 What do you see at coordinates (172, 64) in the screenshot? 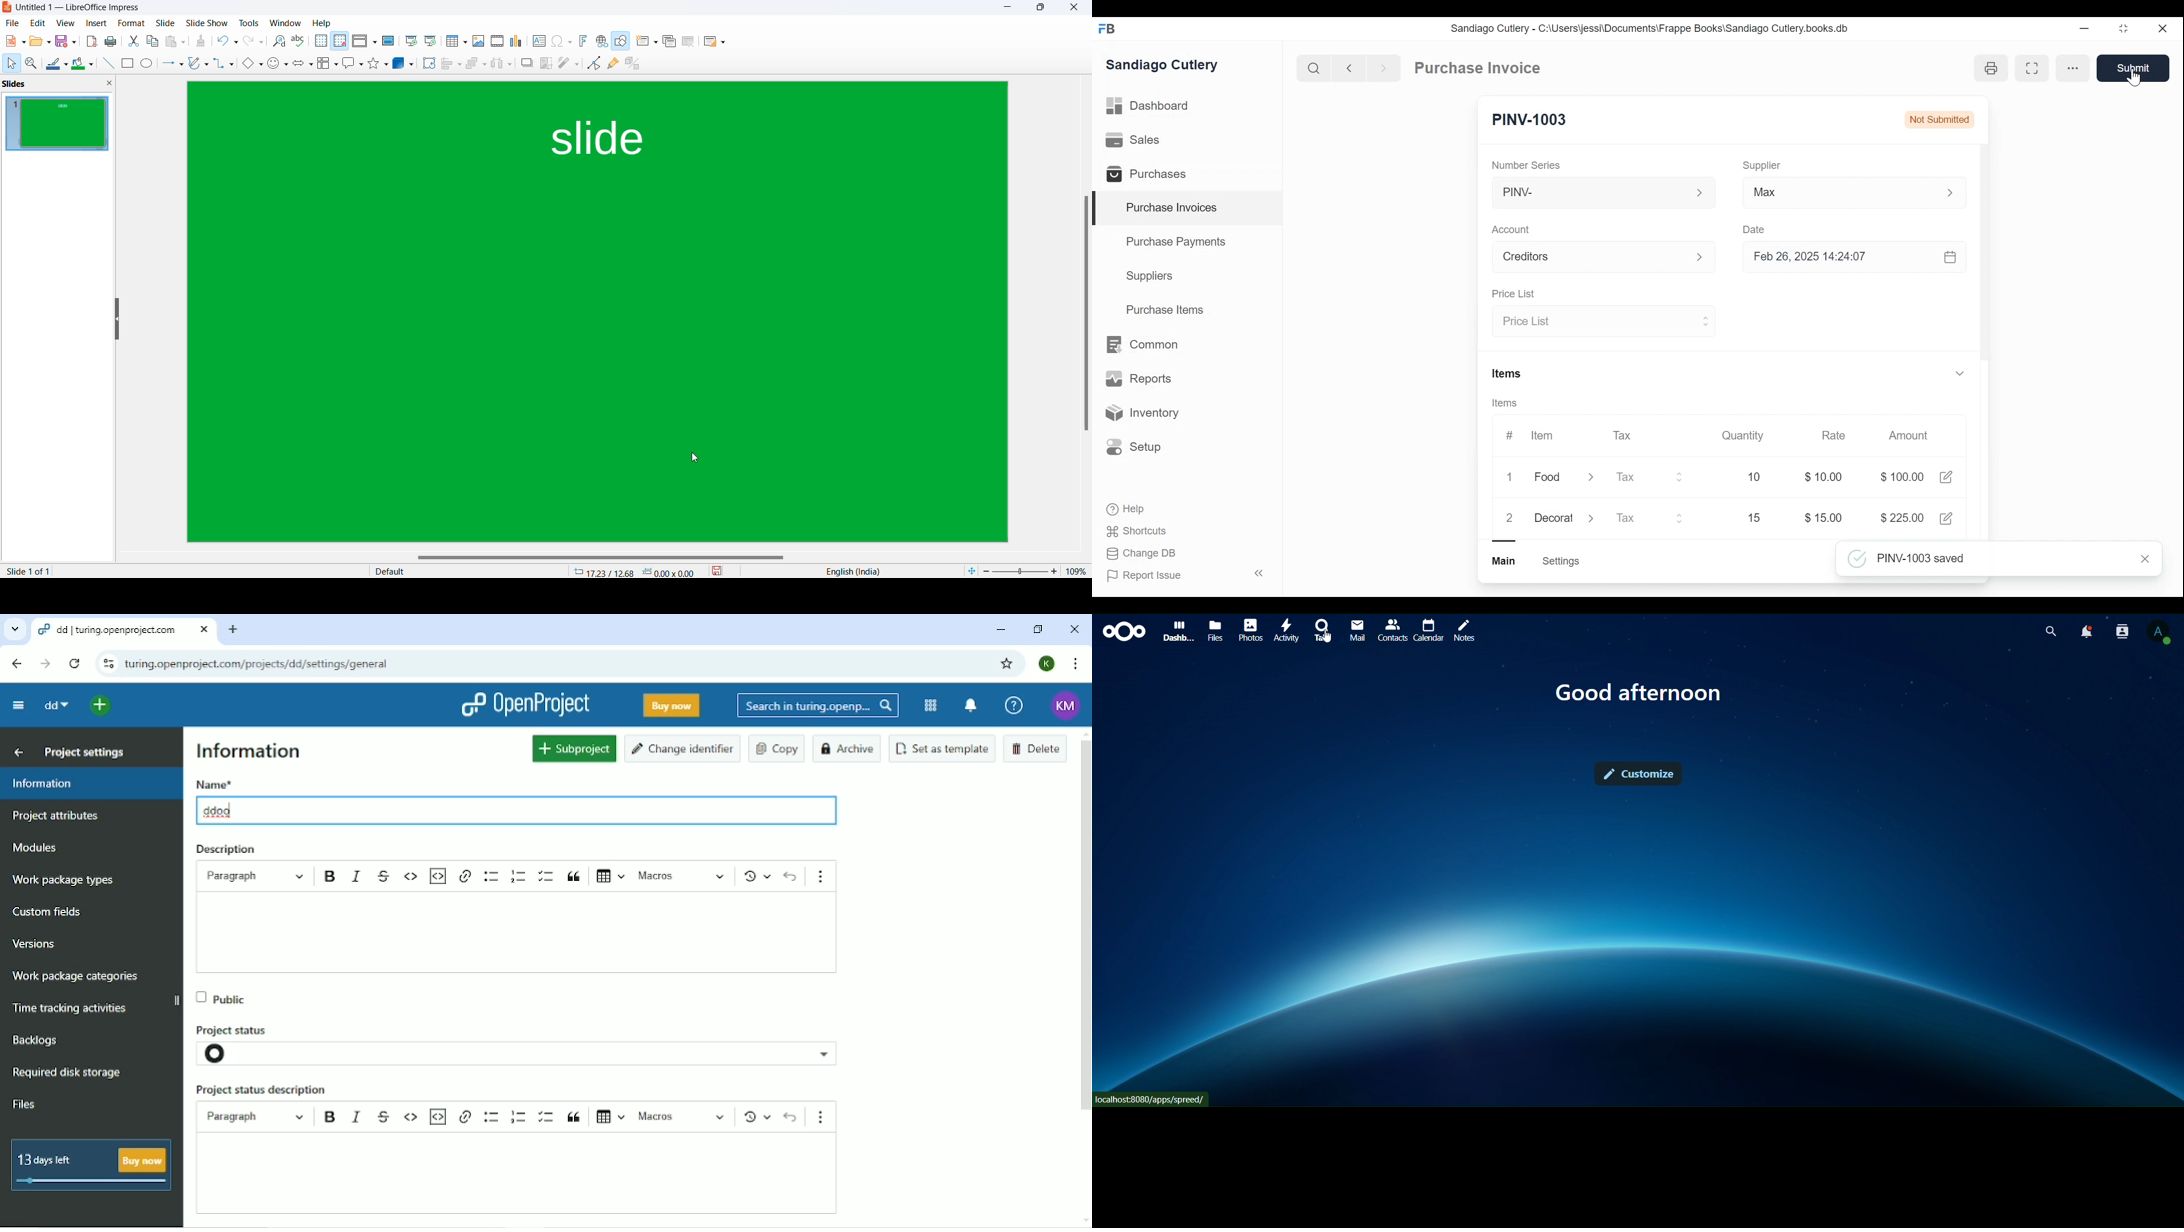
I see `line and arrows ` at bounding box center [172, 64].